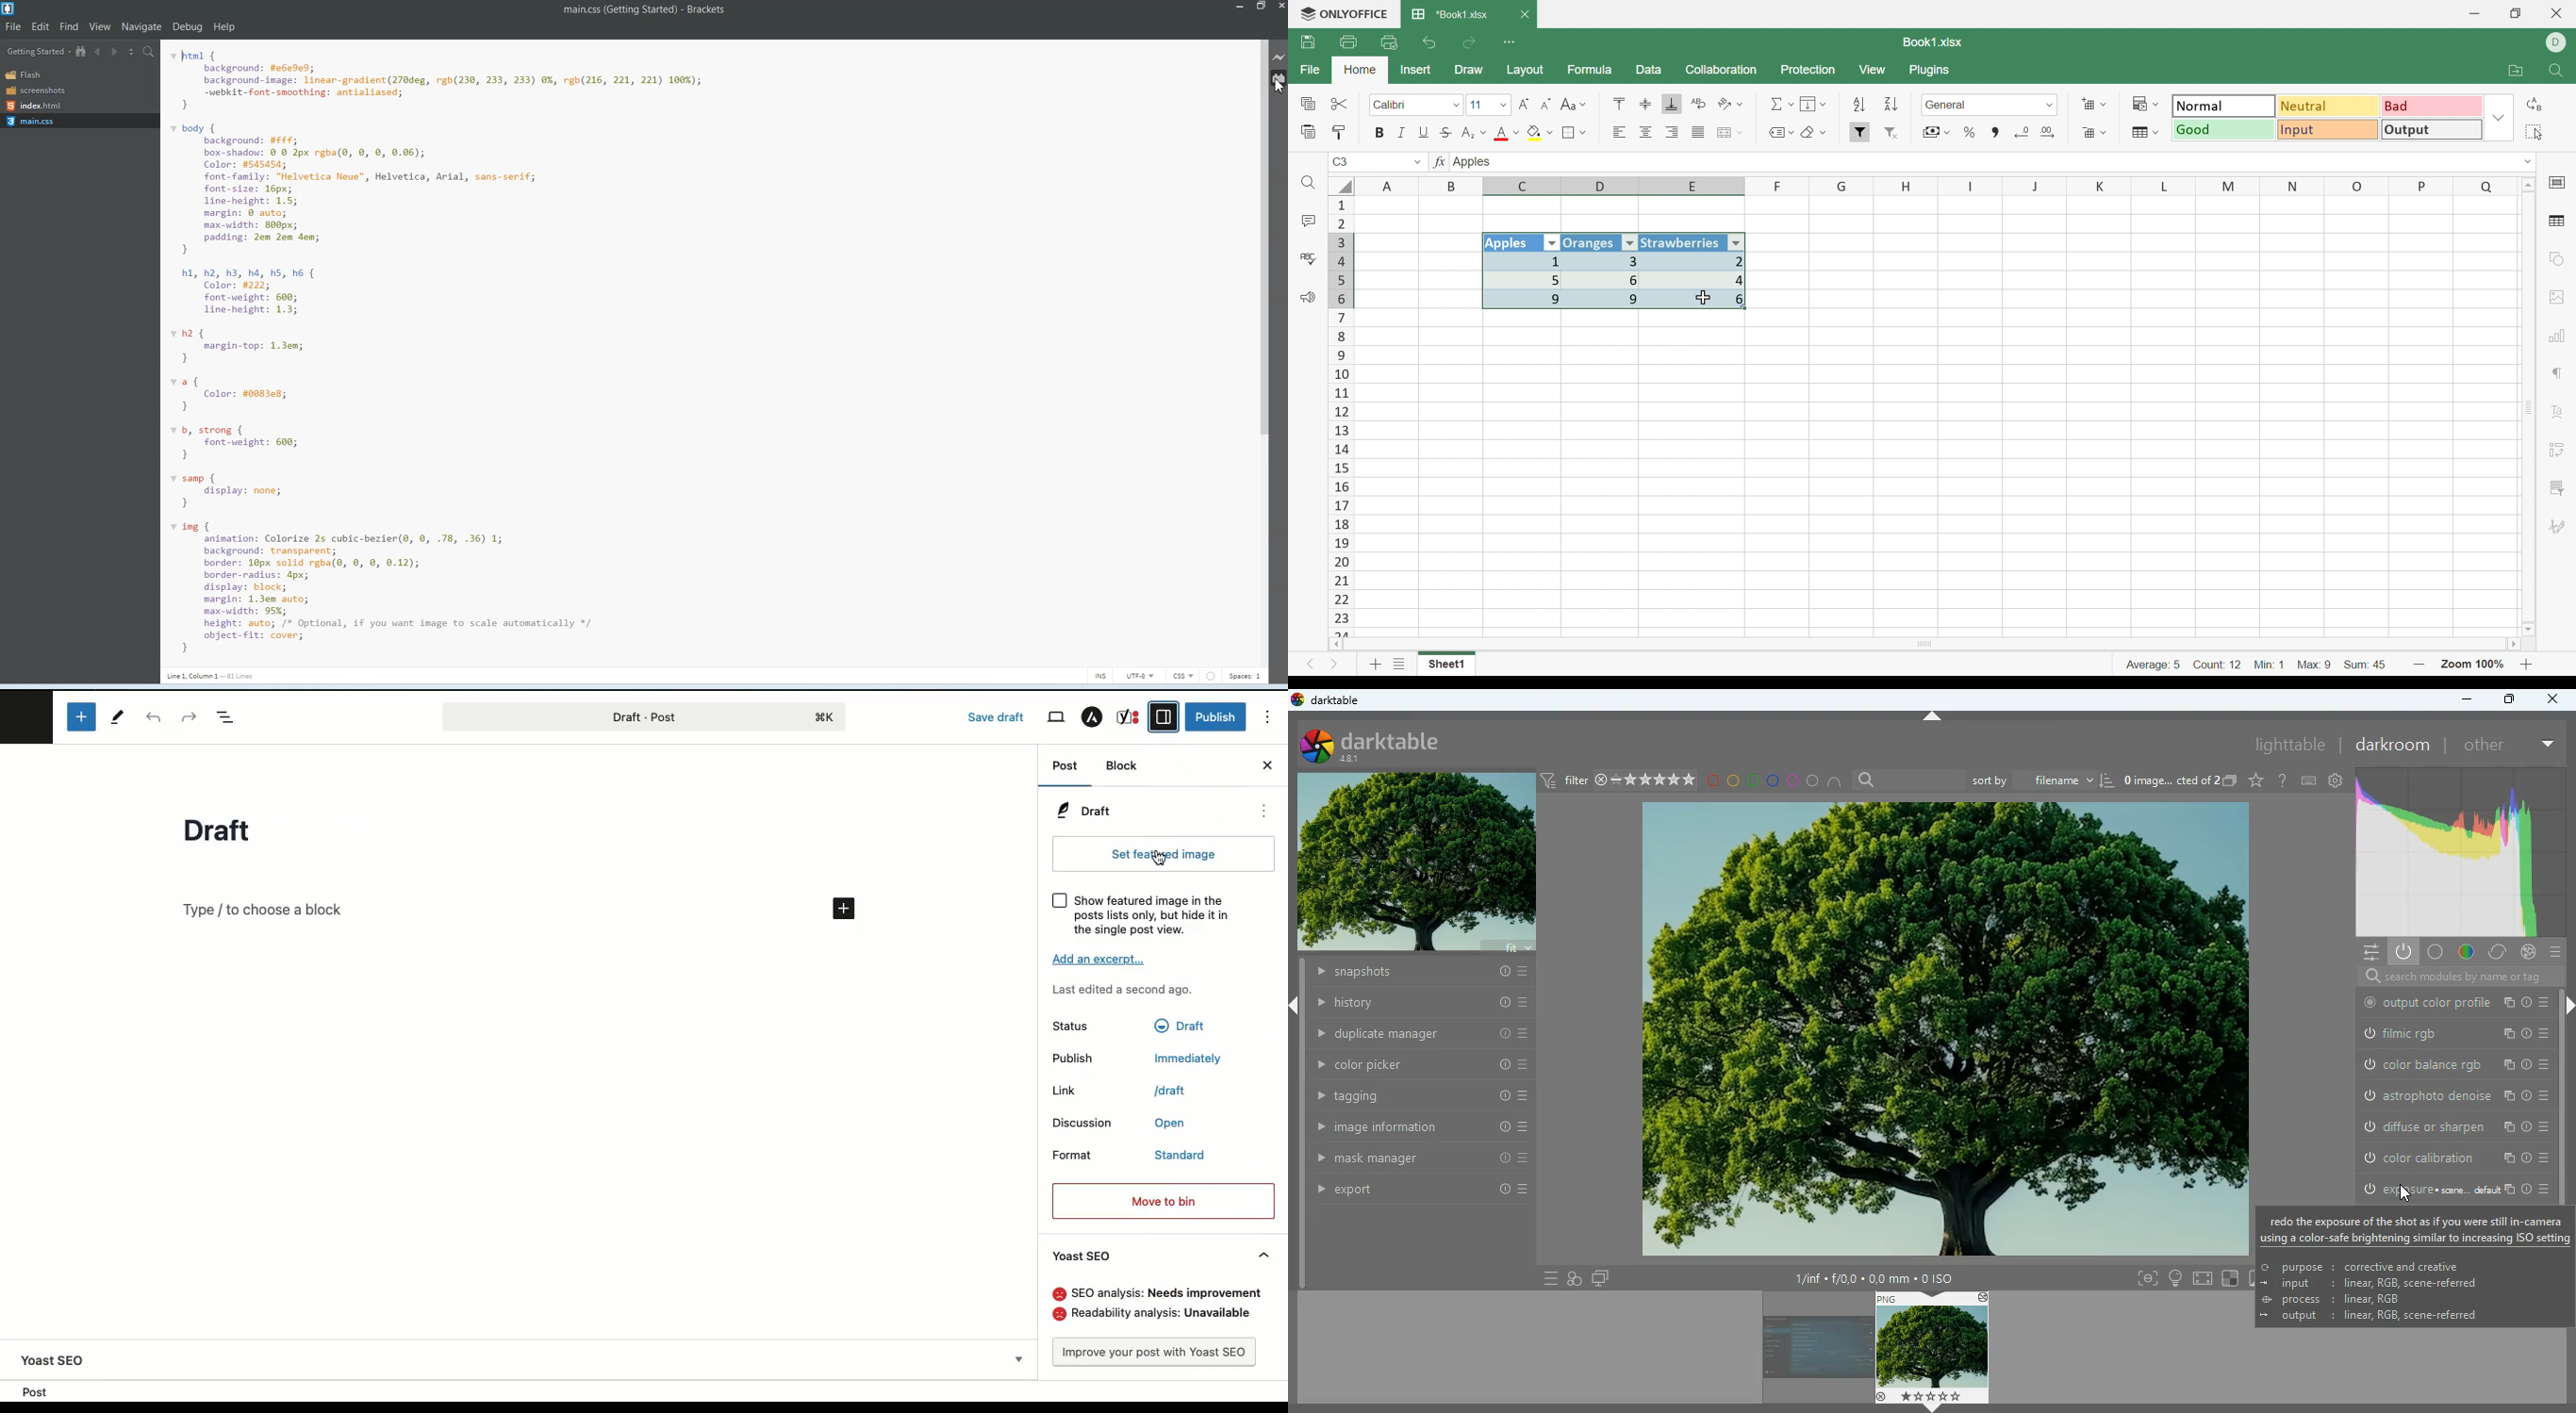 The image size is (2576, 1428). I want to click on Select all, so click(2539, 132).